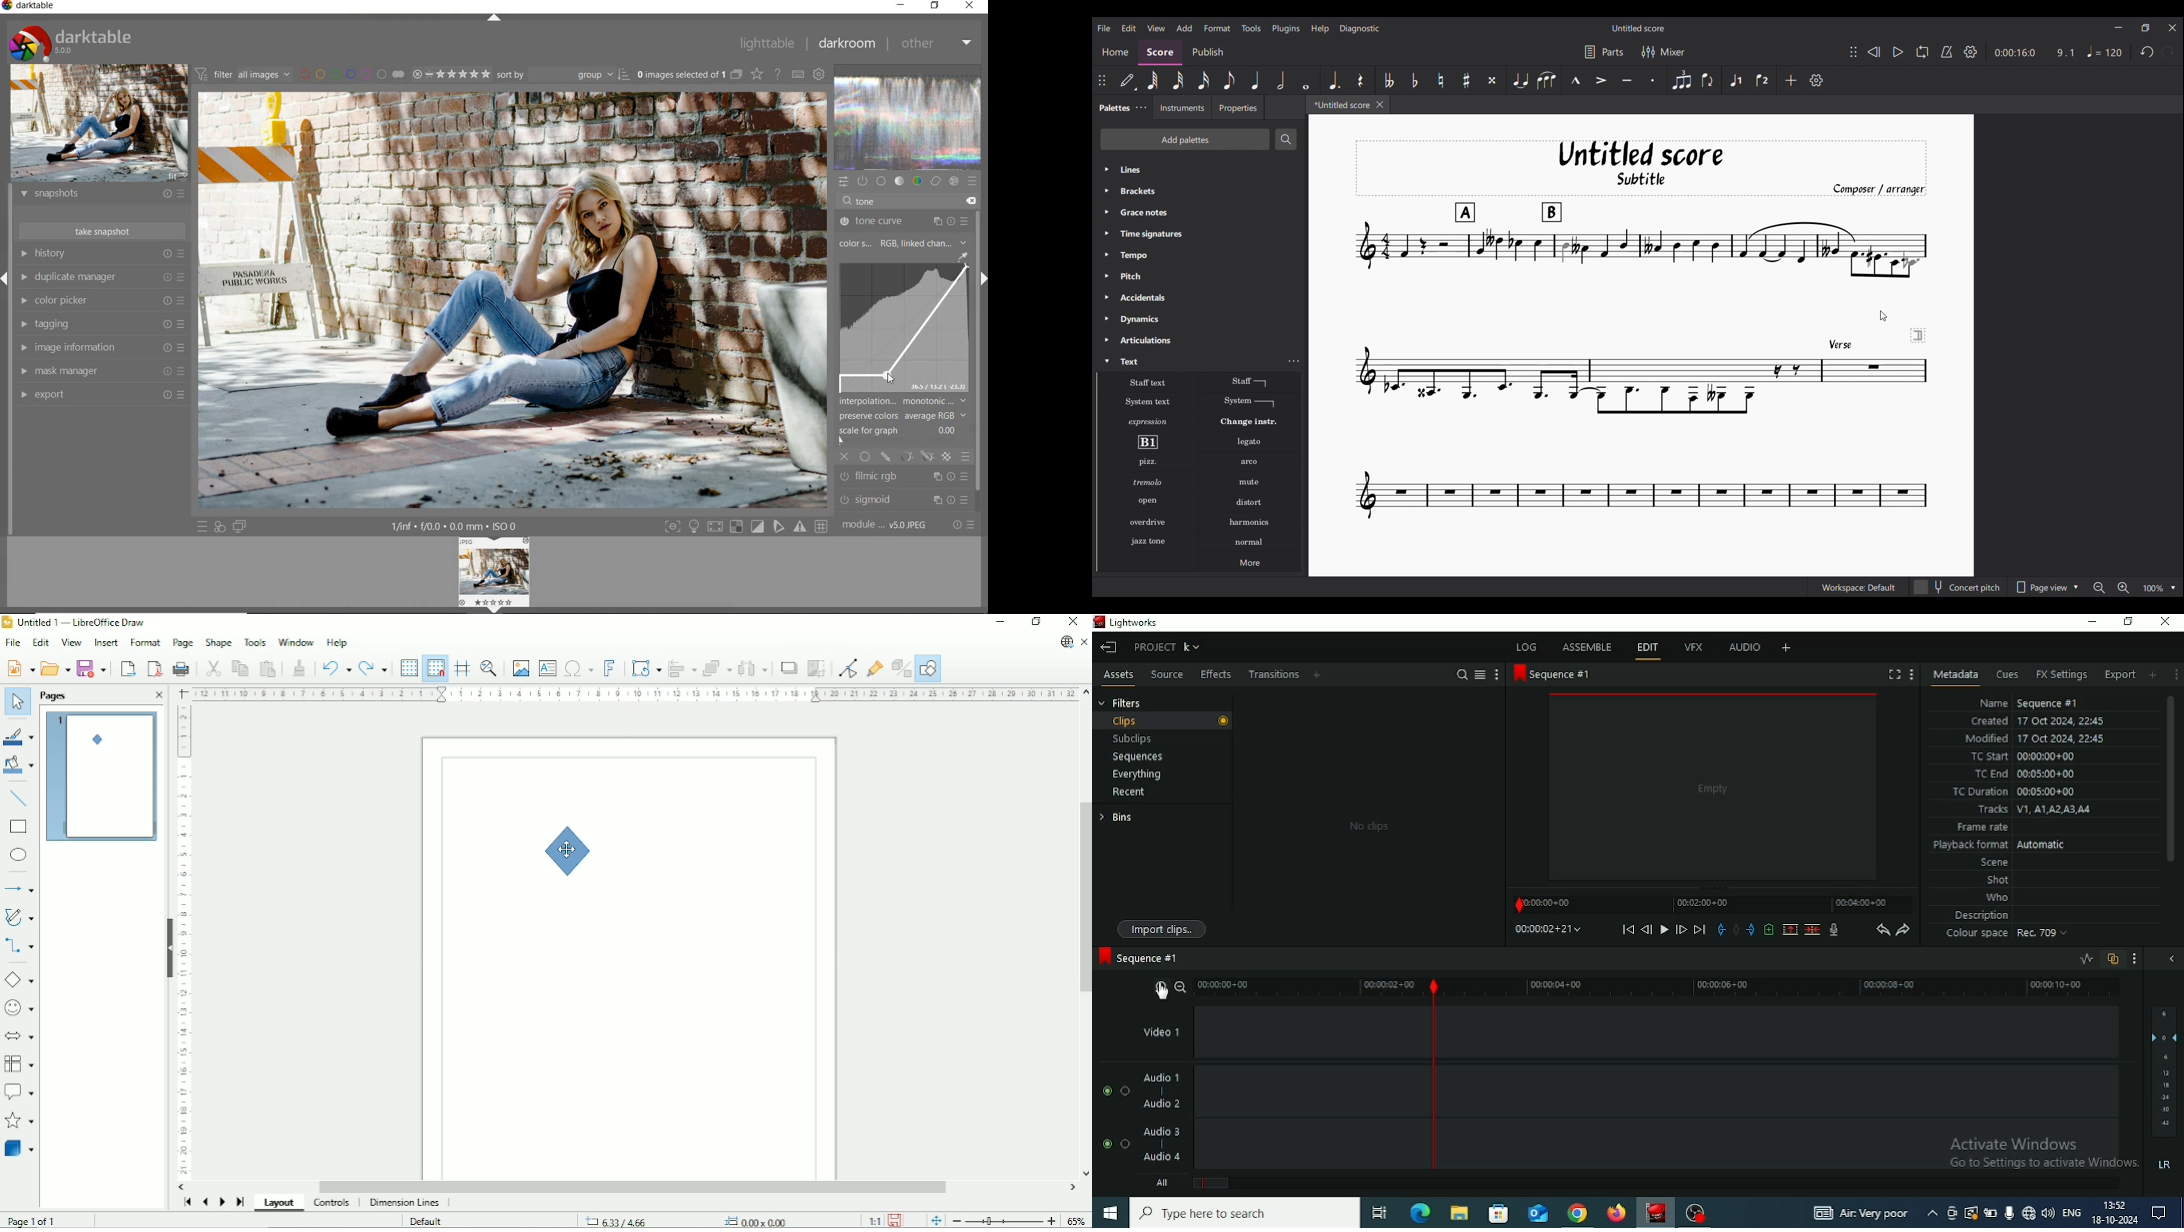  Describe the element at coordinates (1115, 52) in the screenshot. I see `Home section` at that location.